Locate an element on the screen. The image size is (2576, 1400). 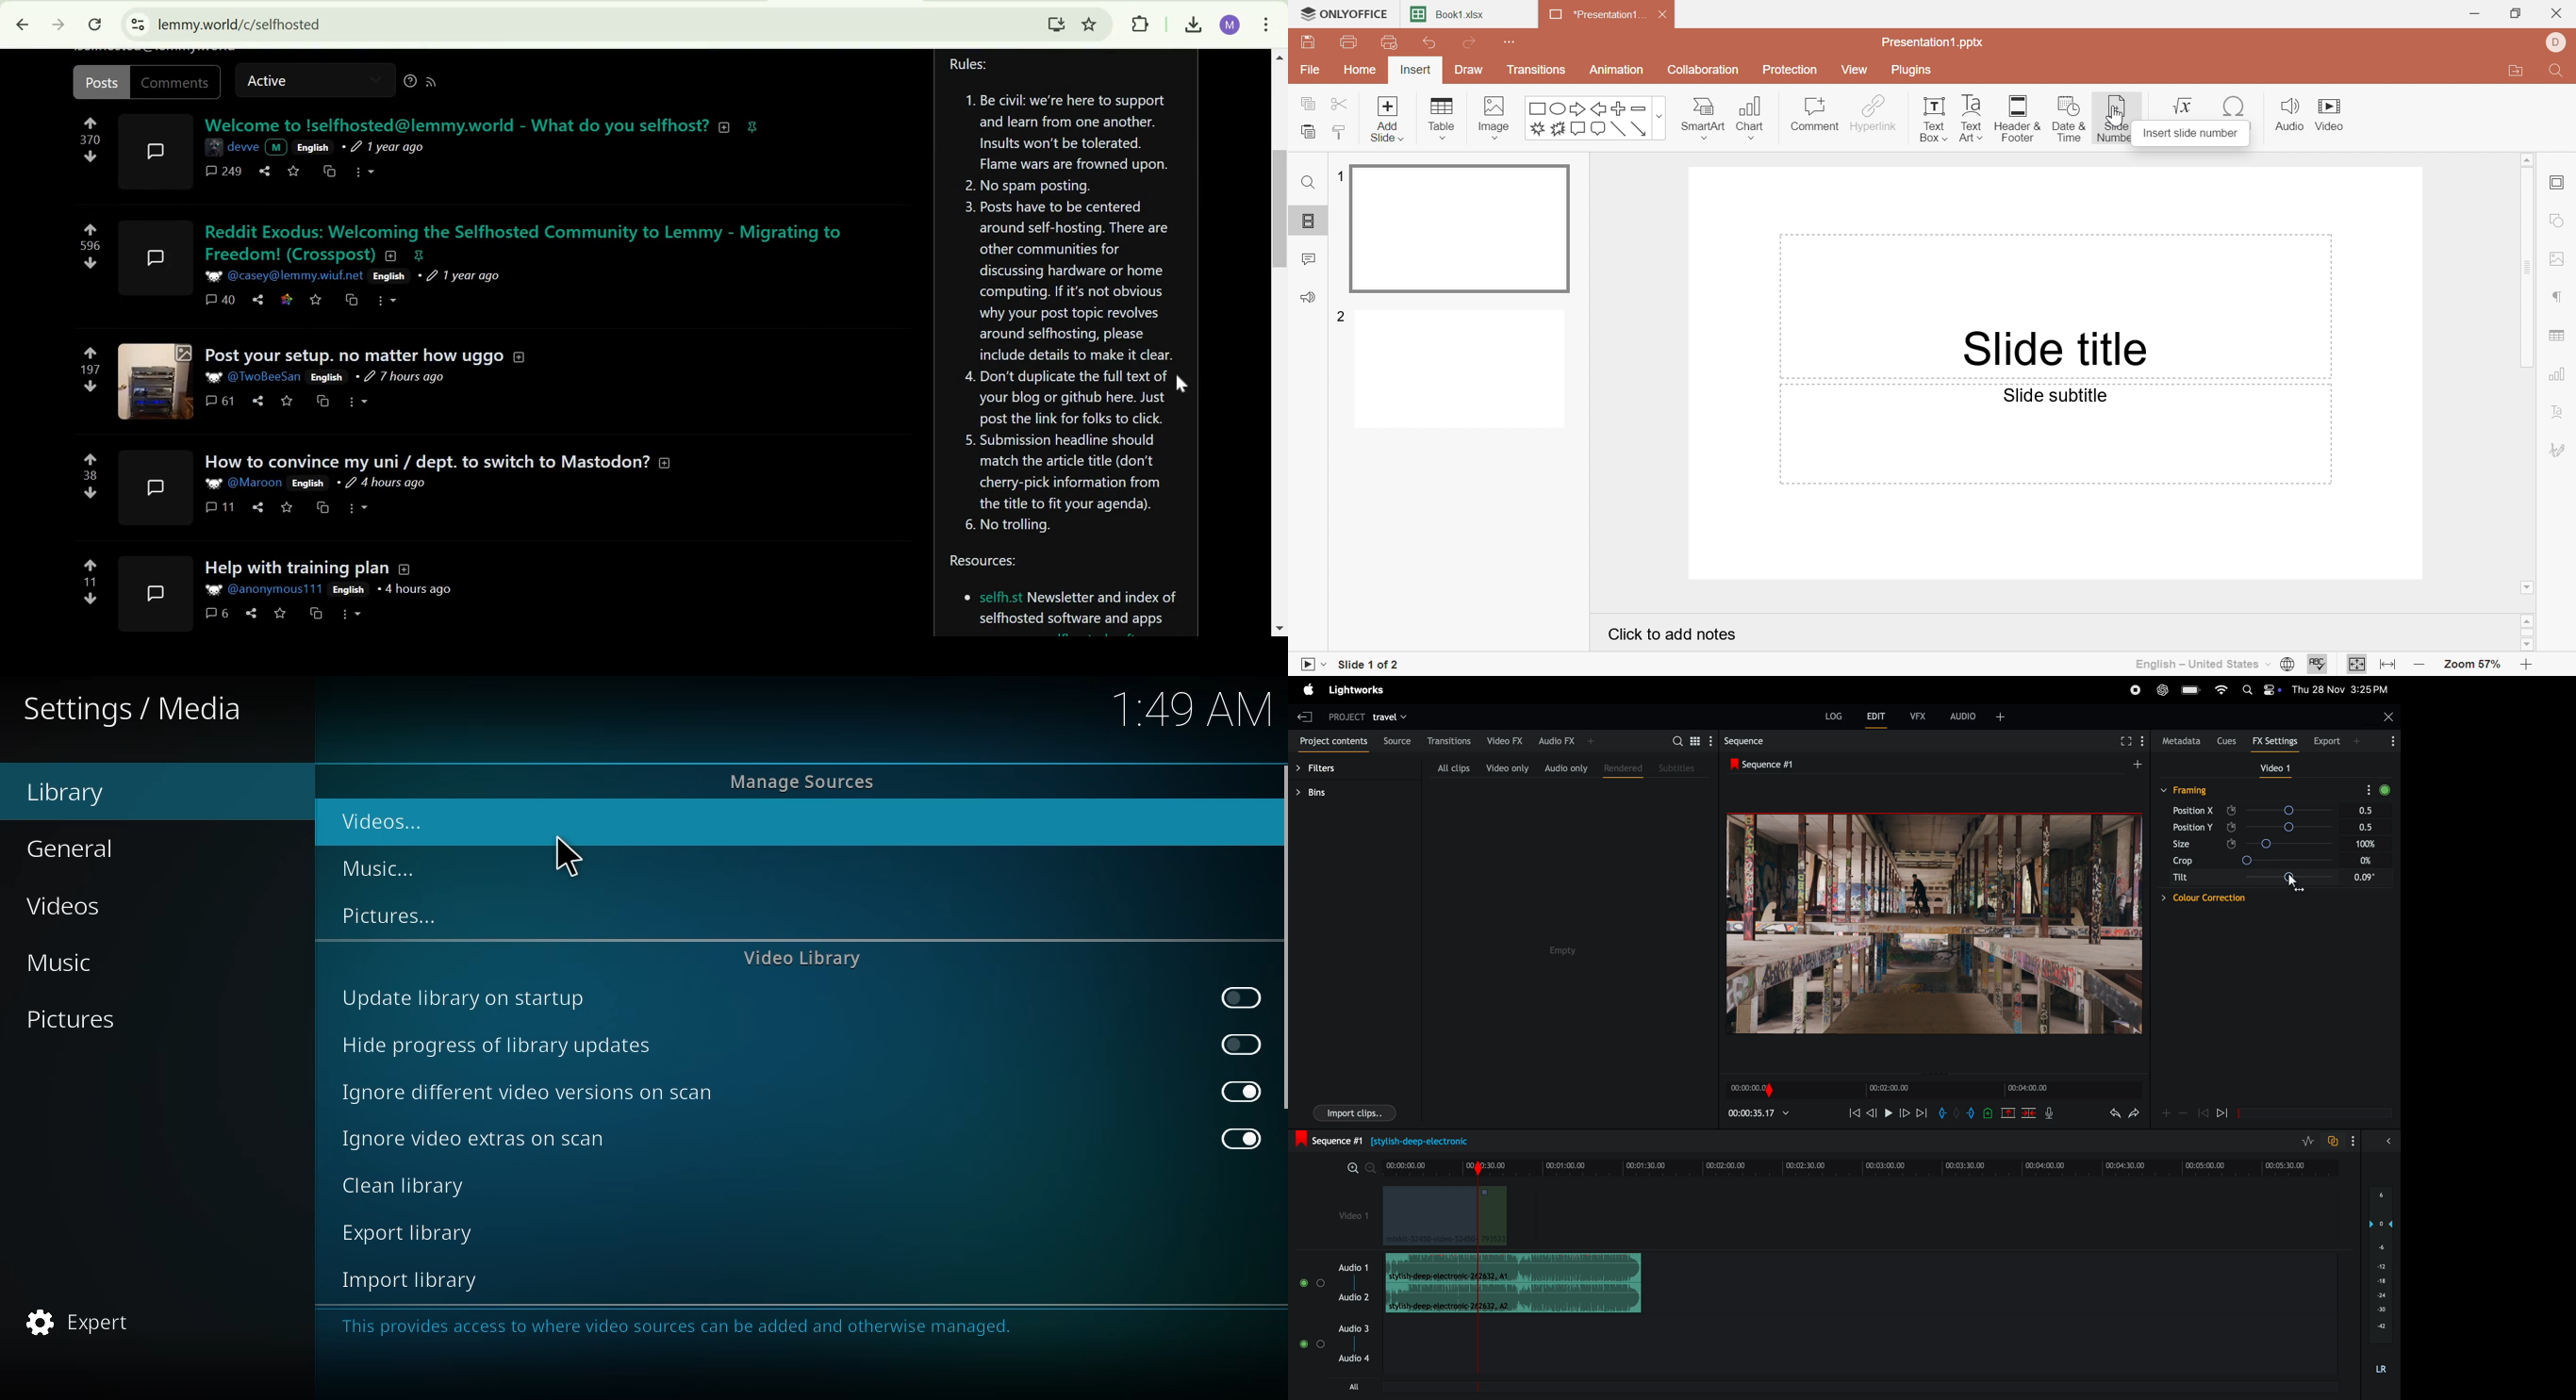
Reload this page. is located at coordinates (97, 24).